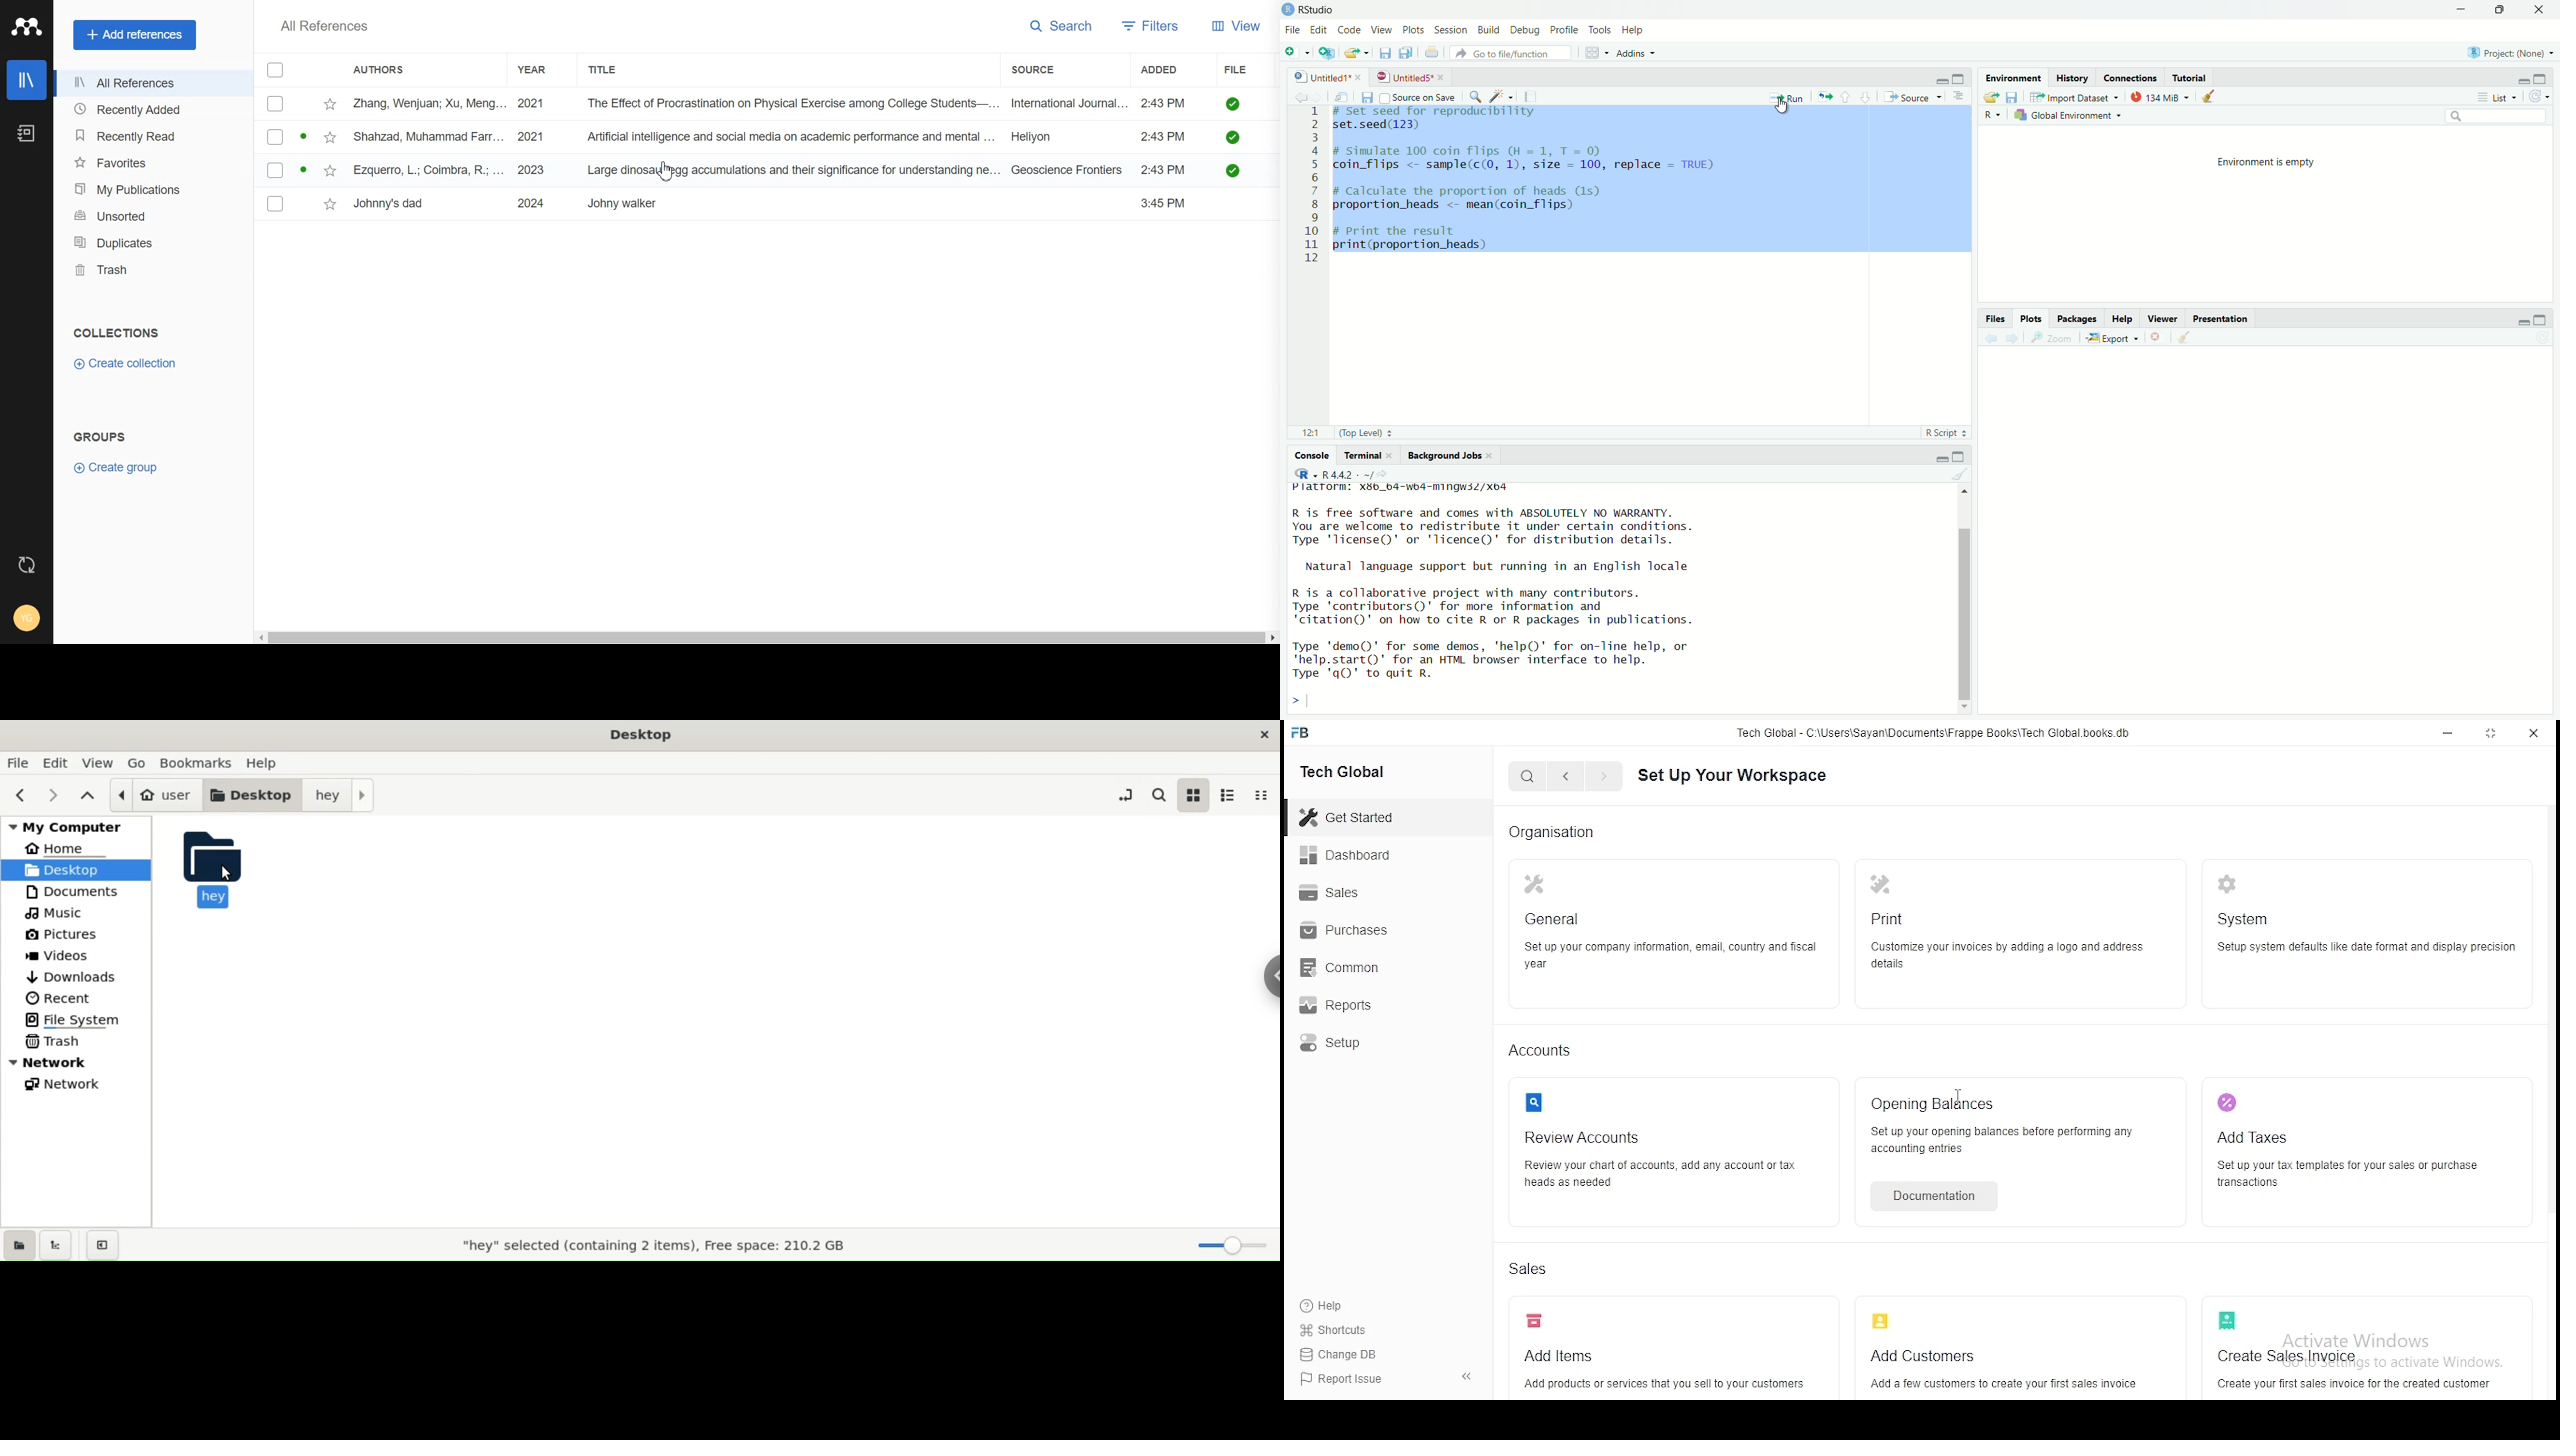 Image resolution: width=2576 pixels, height=1456 pixels. Describe the element at coordinates (1594, 53) in the screenshot. I see `workspace panes` at that location.